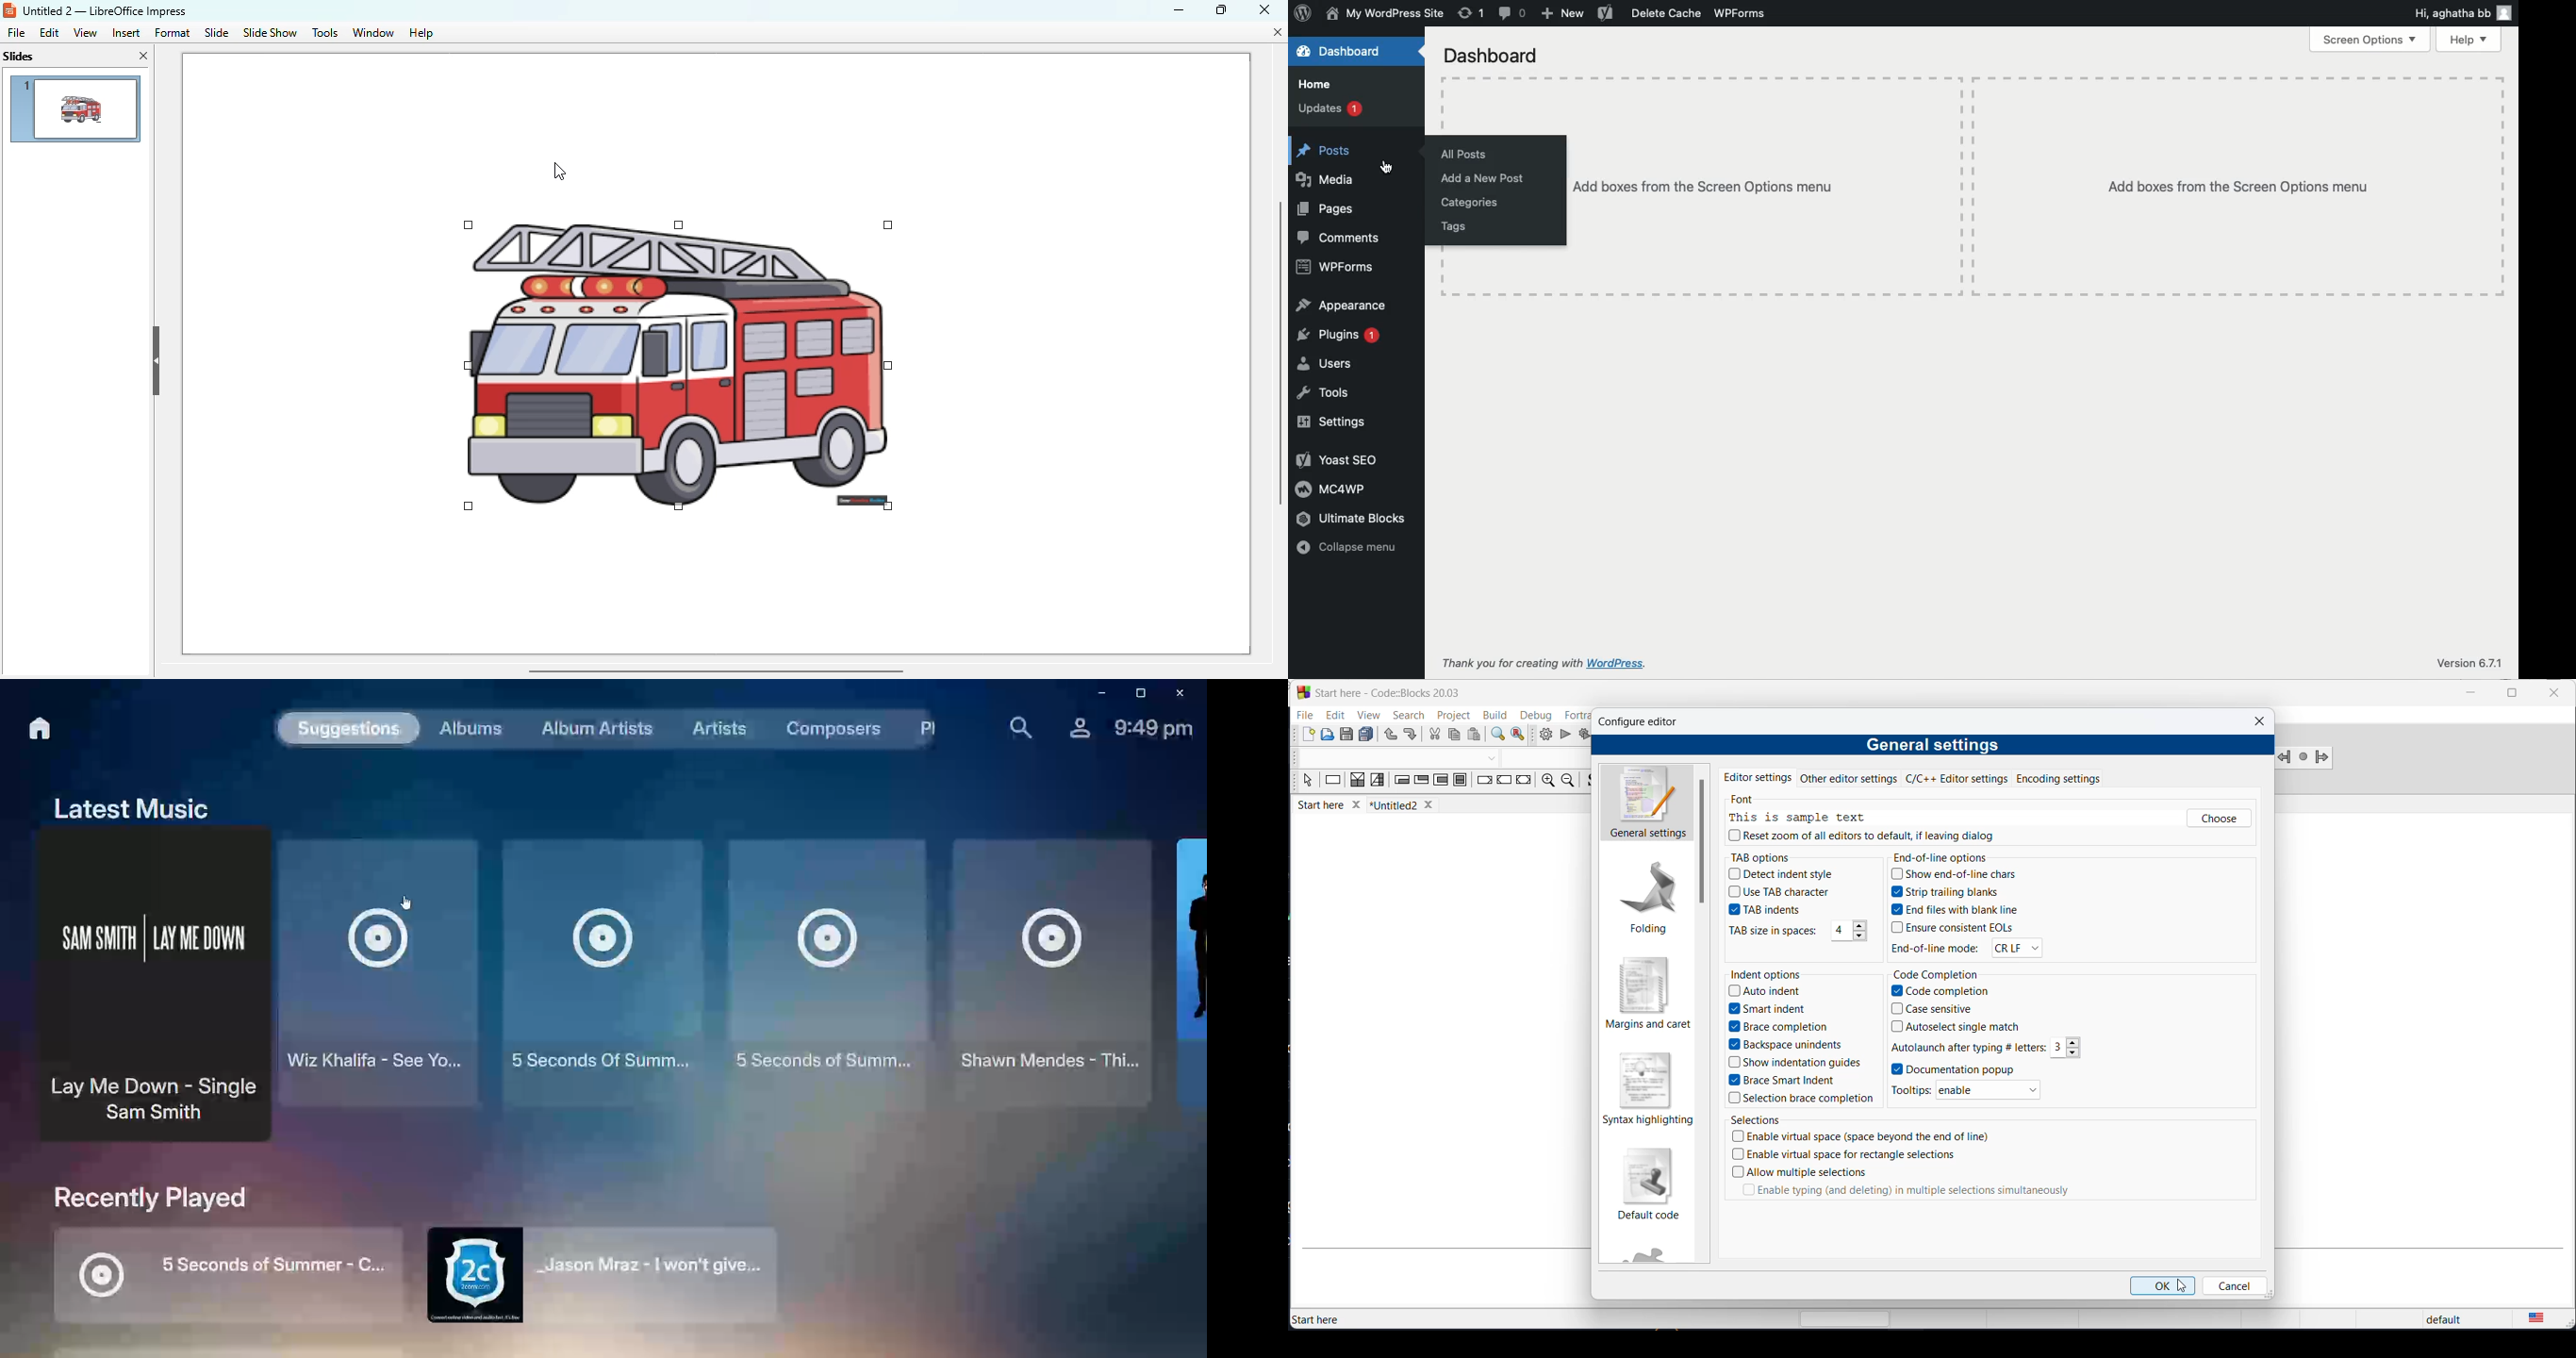 This screenshot has width=2576, height=1372. I want to click on font, so click(1749, 800).